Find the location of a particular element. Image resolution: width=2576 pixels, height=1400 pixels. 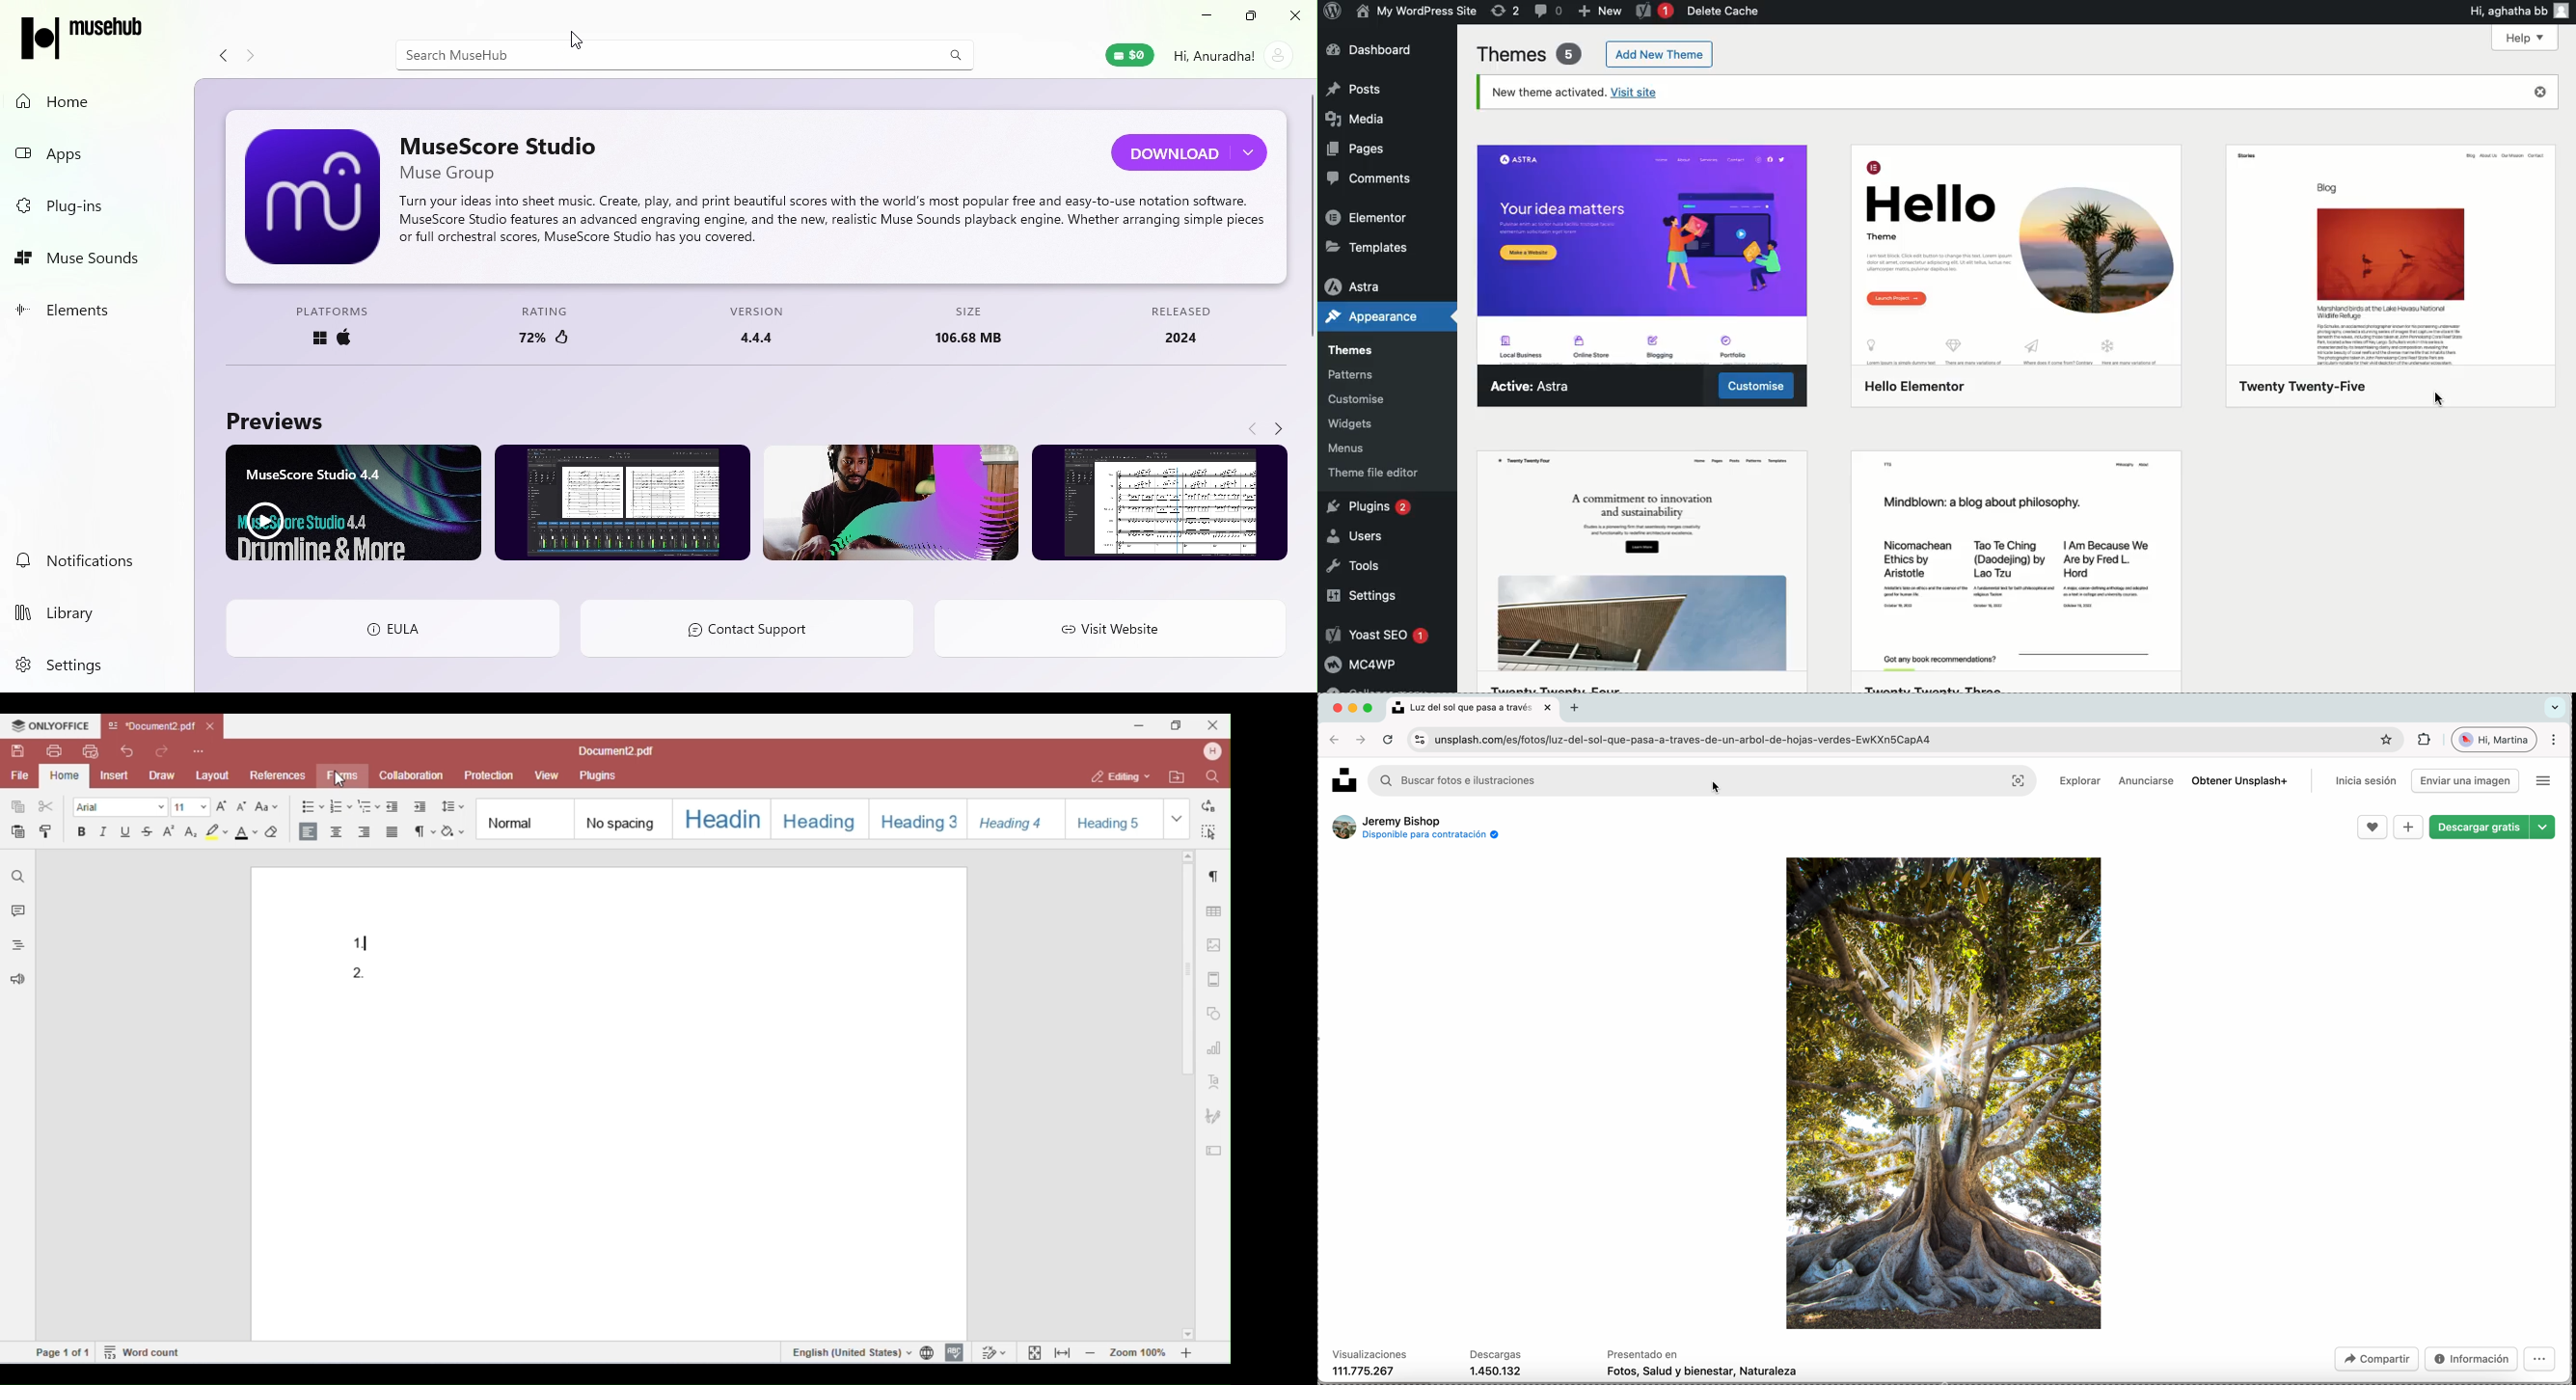

 Astra is located at coordinates (1363, 287).